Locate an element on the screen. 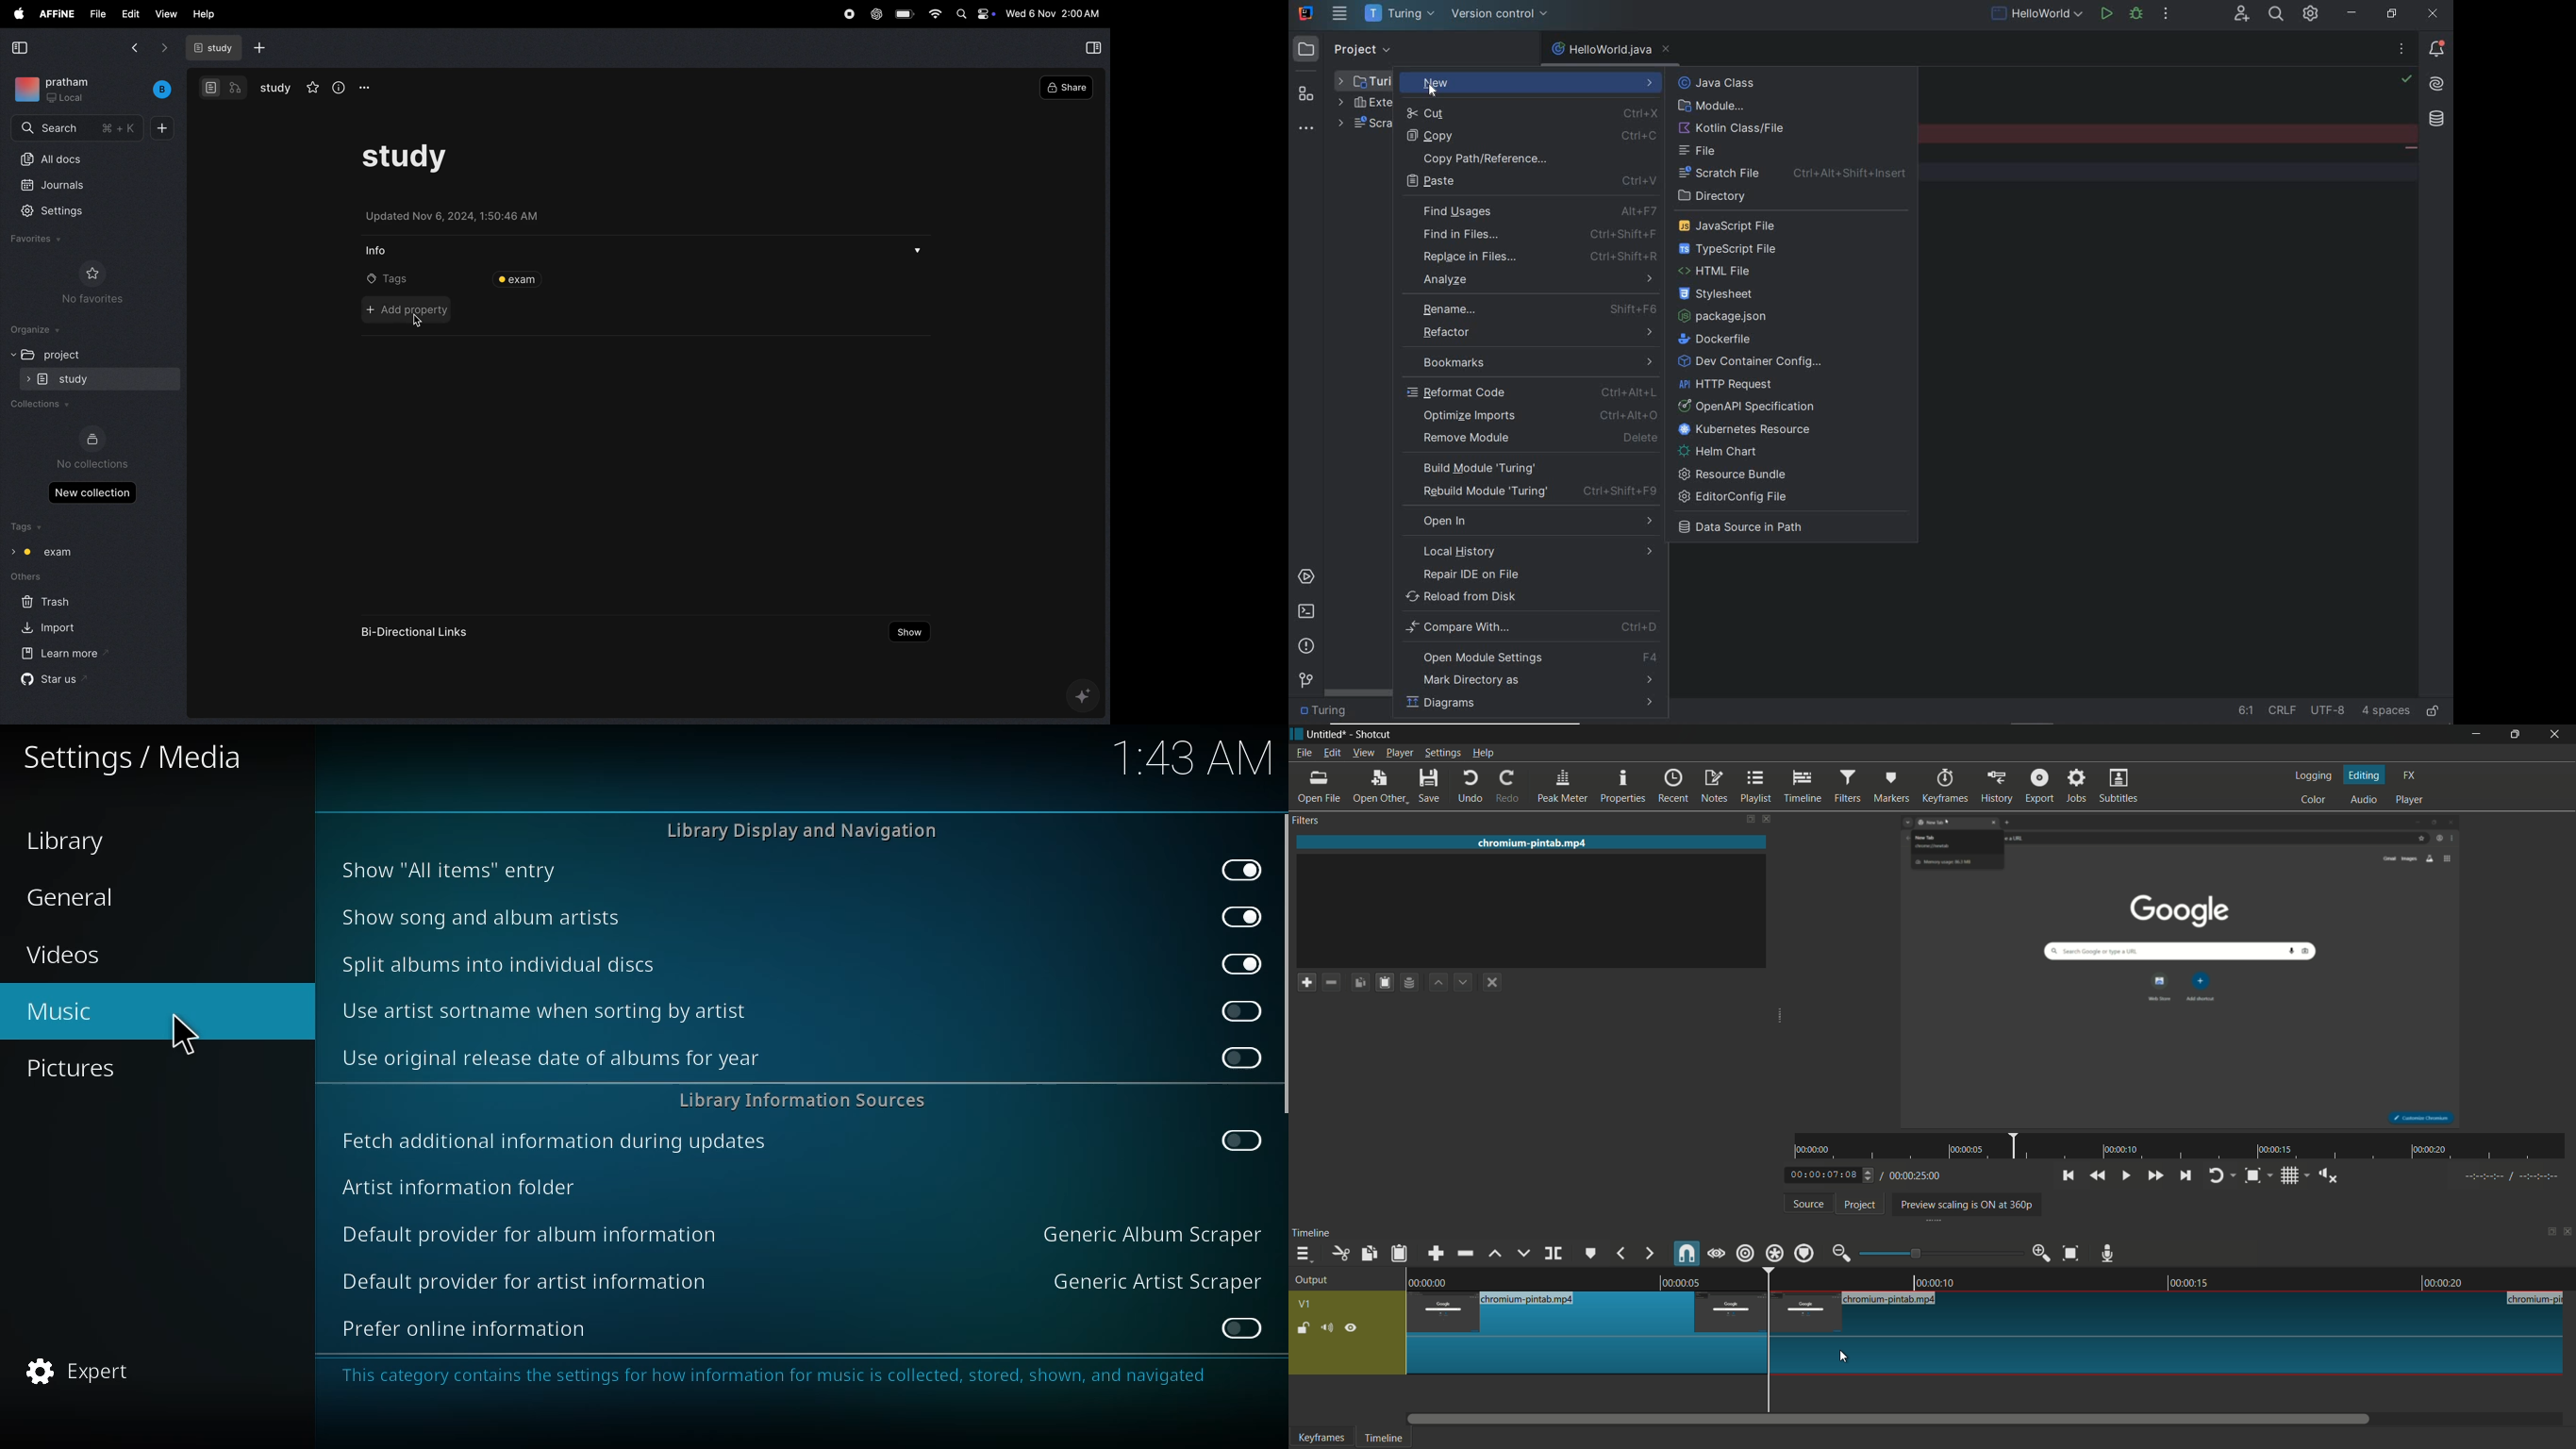 This screenshot has height=1456, width=2576. cursor is located at coordinates (1433, 90).